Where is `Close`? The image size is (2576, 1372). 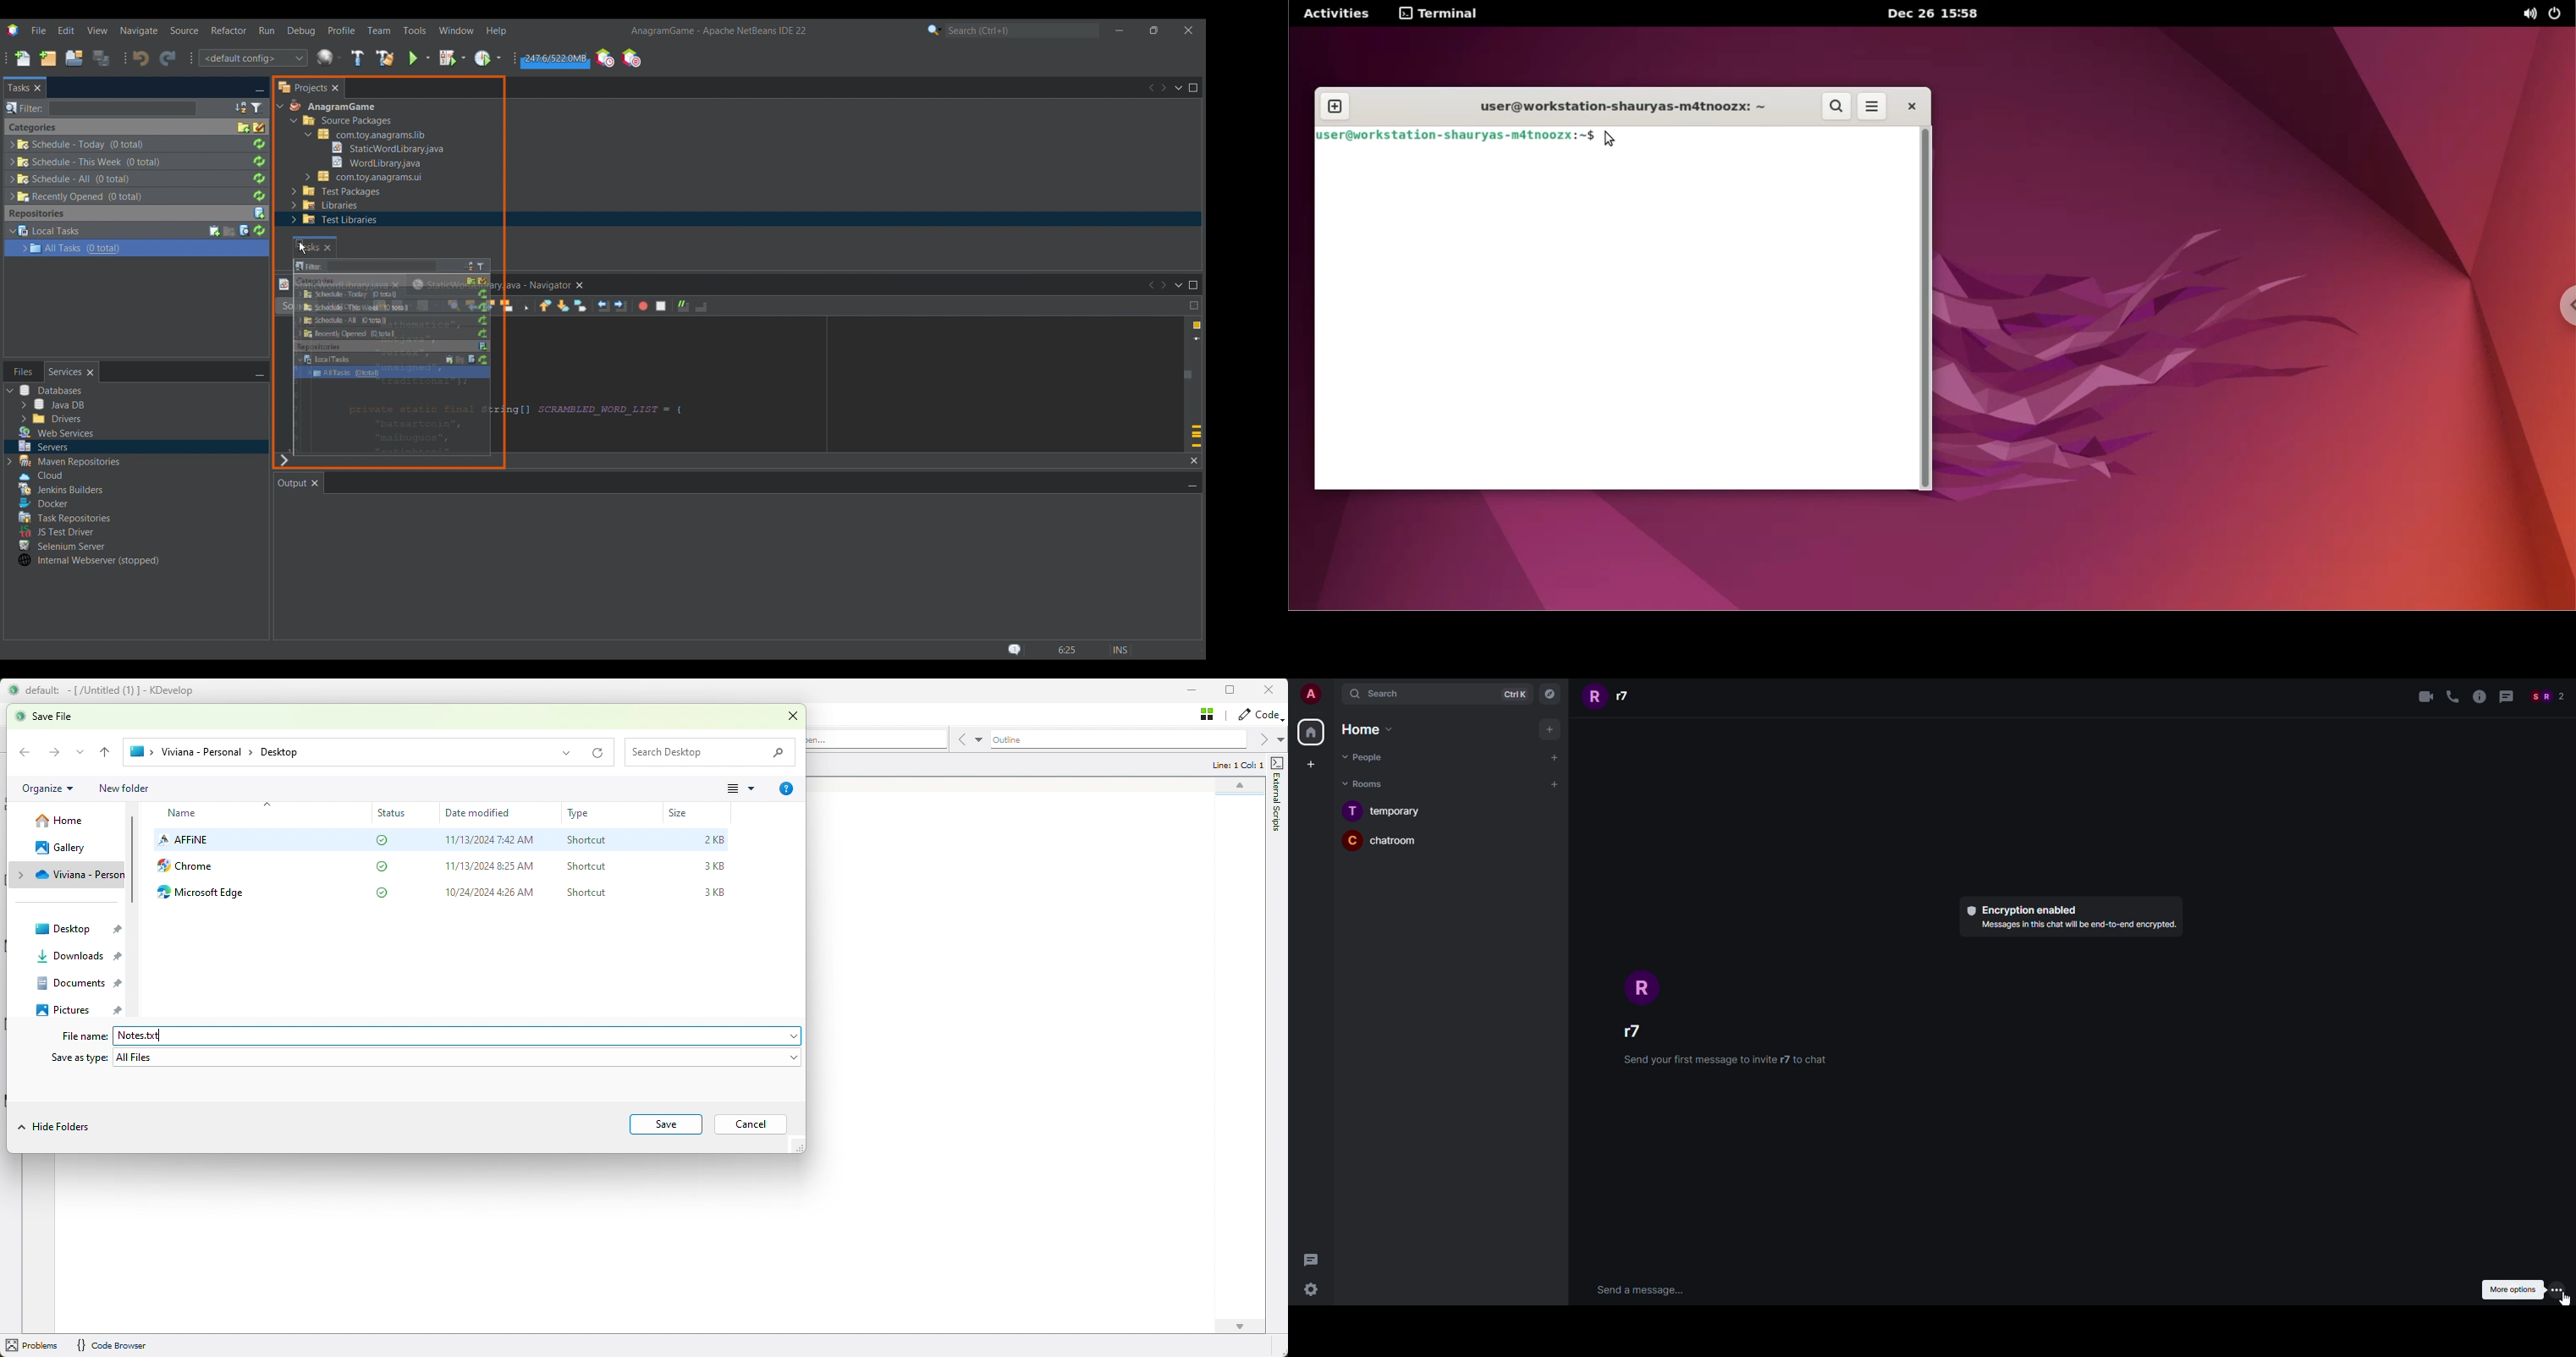
Close is located at coordinates (335, 87).